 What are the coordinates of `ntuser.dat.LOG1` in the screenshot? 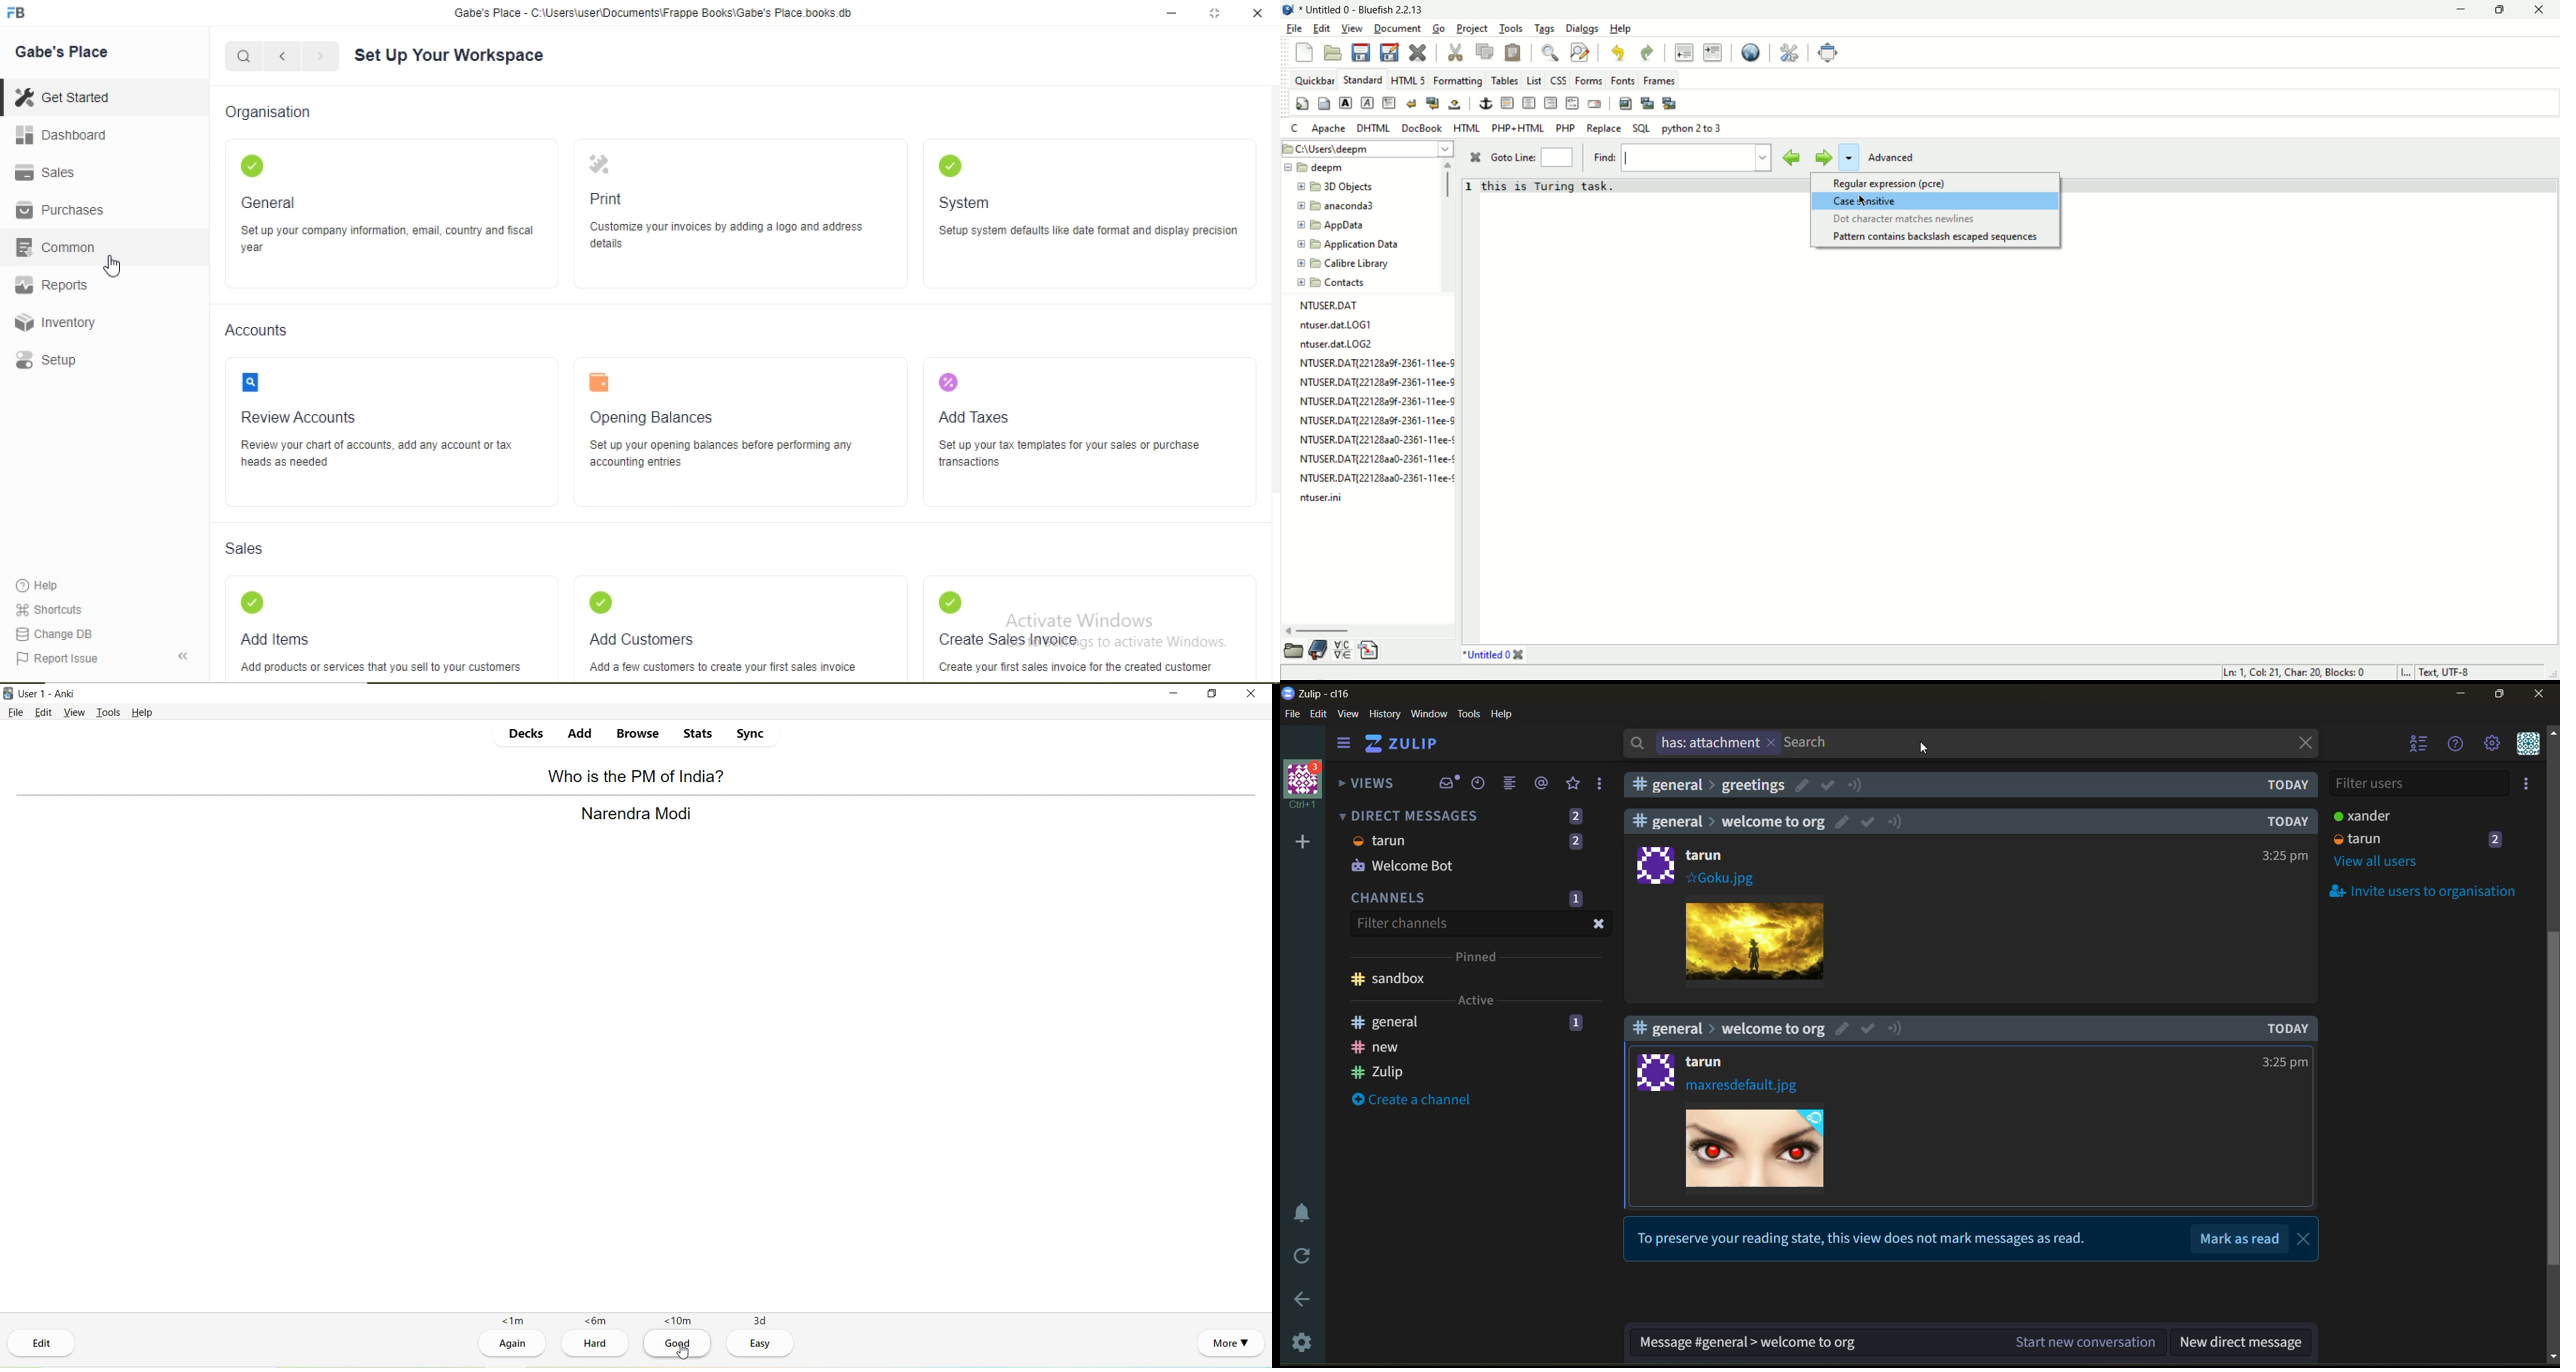 It's located at (1328, 325).